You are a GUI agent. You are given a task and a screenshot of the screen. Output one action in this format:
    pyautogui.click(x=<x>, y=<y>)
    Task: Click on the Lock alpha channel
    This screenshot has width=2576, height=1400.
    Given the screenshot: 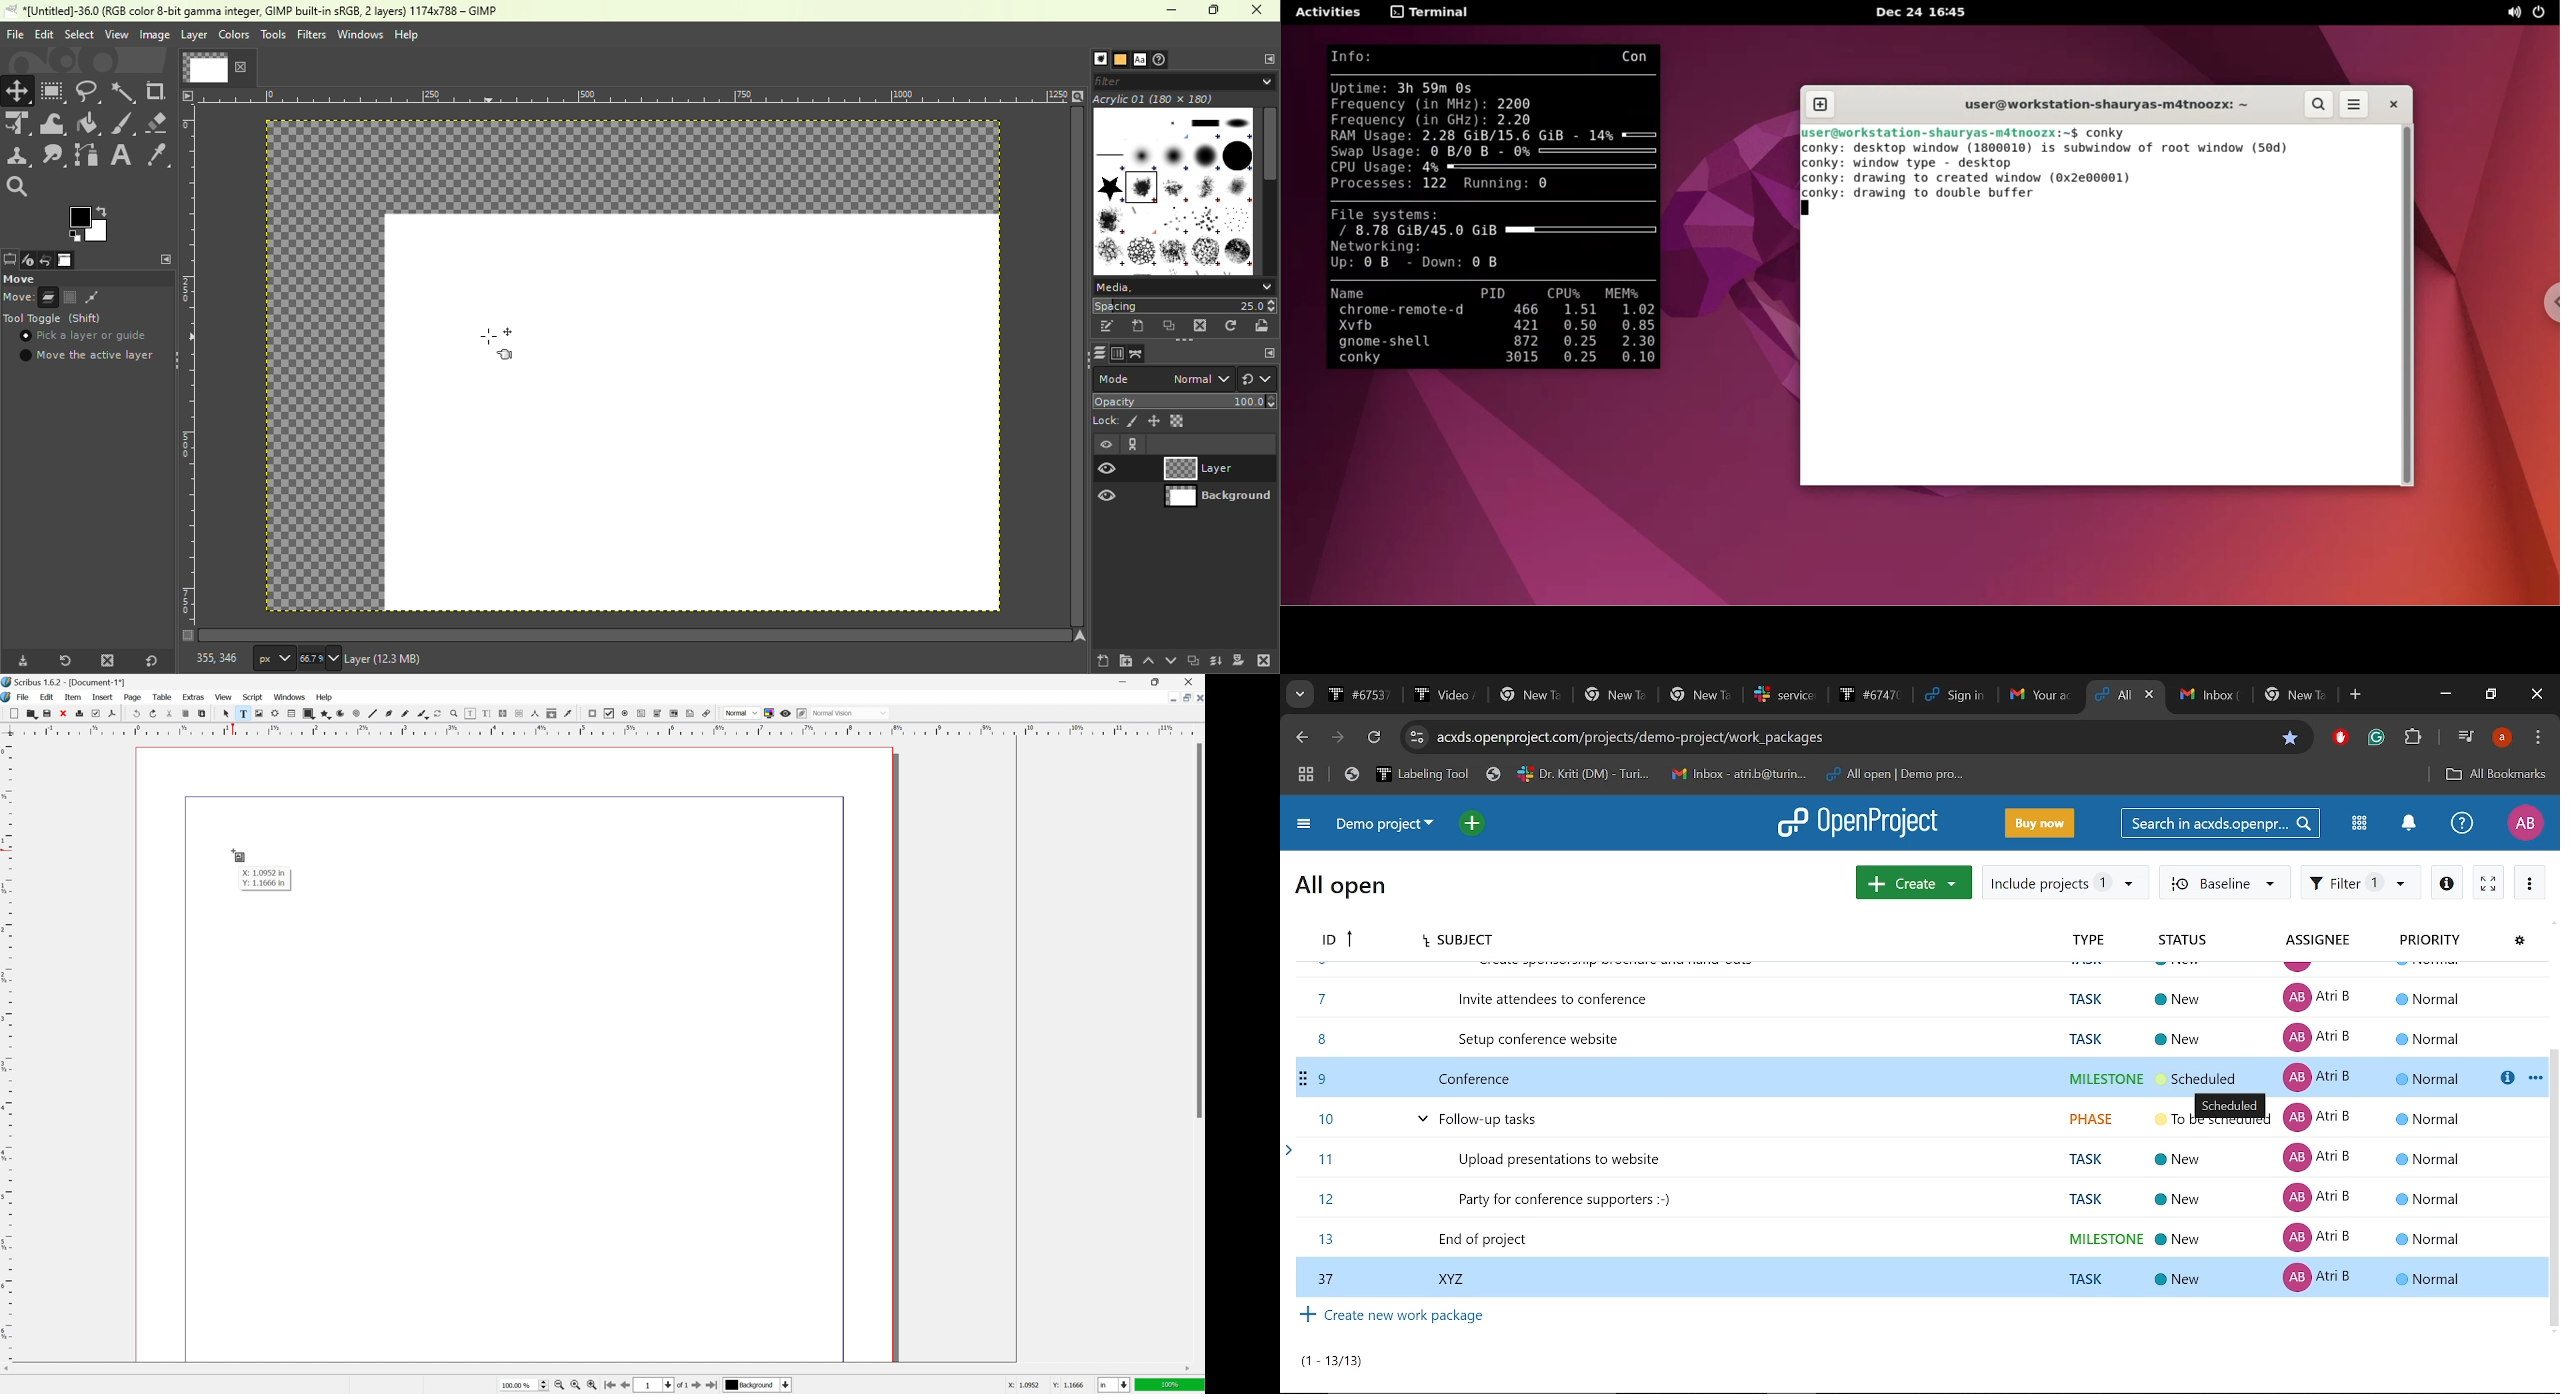 What is the action you would take?
    pyautogui.click(x=1178, y=421)
    